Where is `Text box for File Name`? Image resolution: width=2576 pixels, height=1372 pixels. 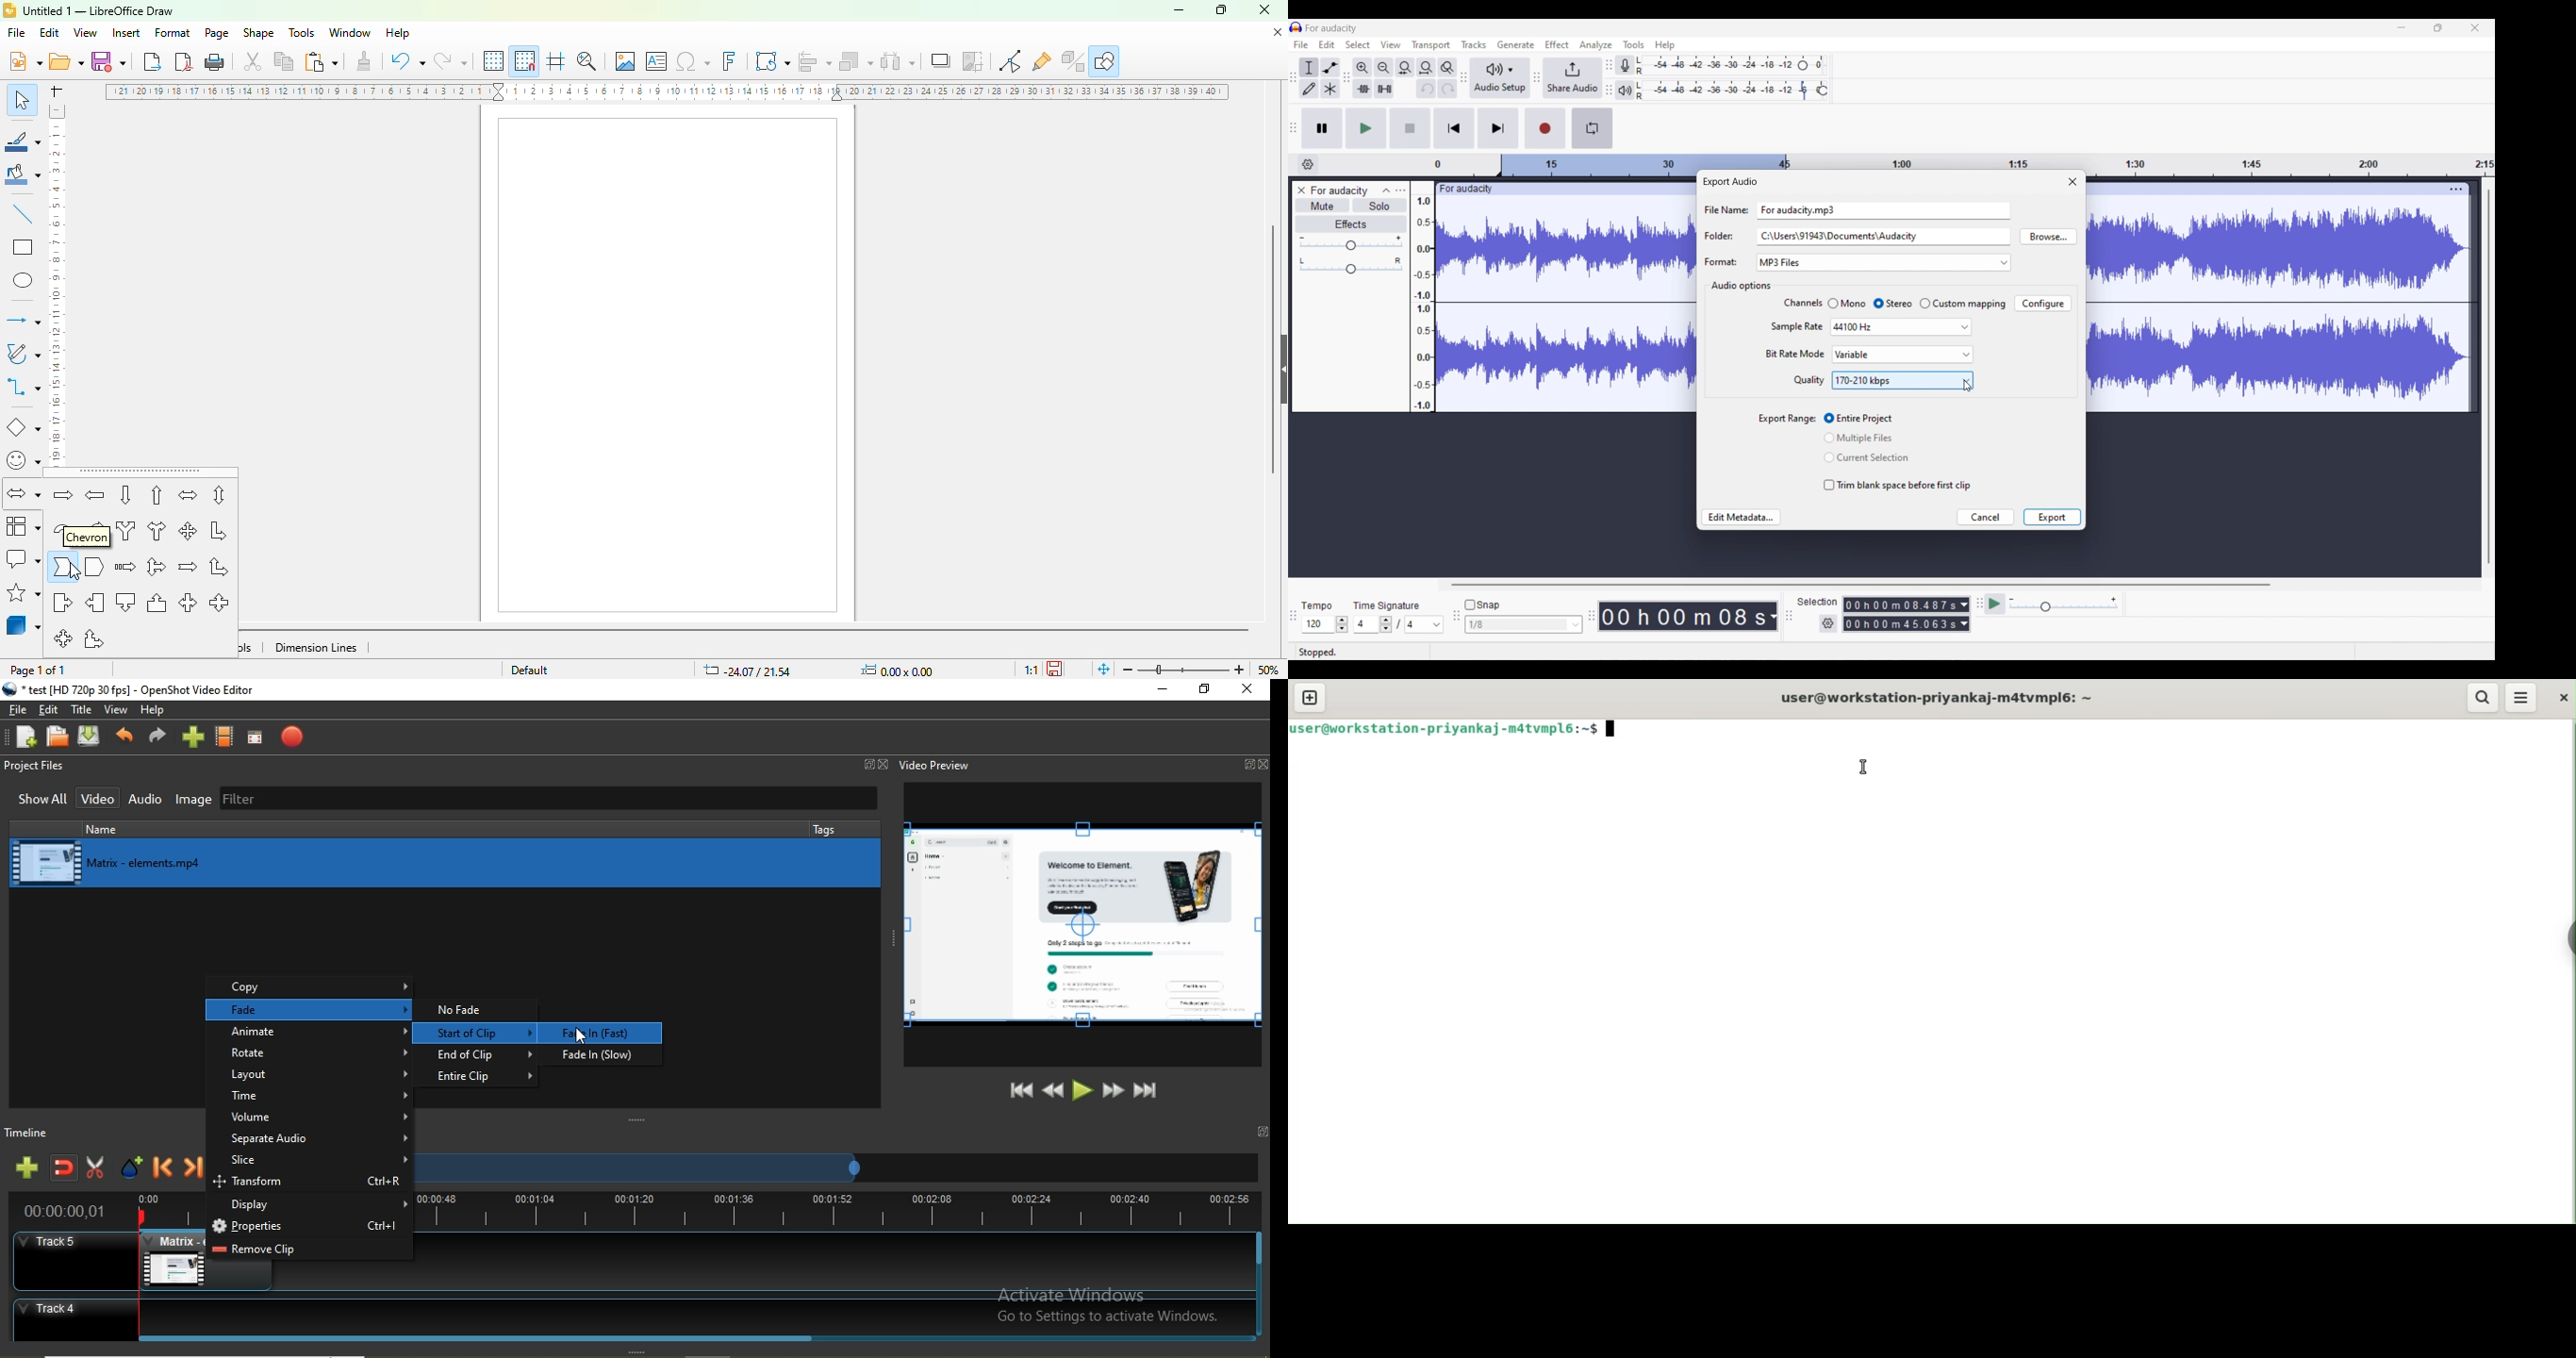
Text box for File Name is located at coordinates (1884, 209).